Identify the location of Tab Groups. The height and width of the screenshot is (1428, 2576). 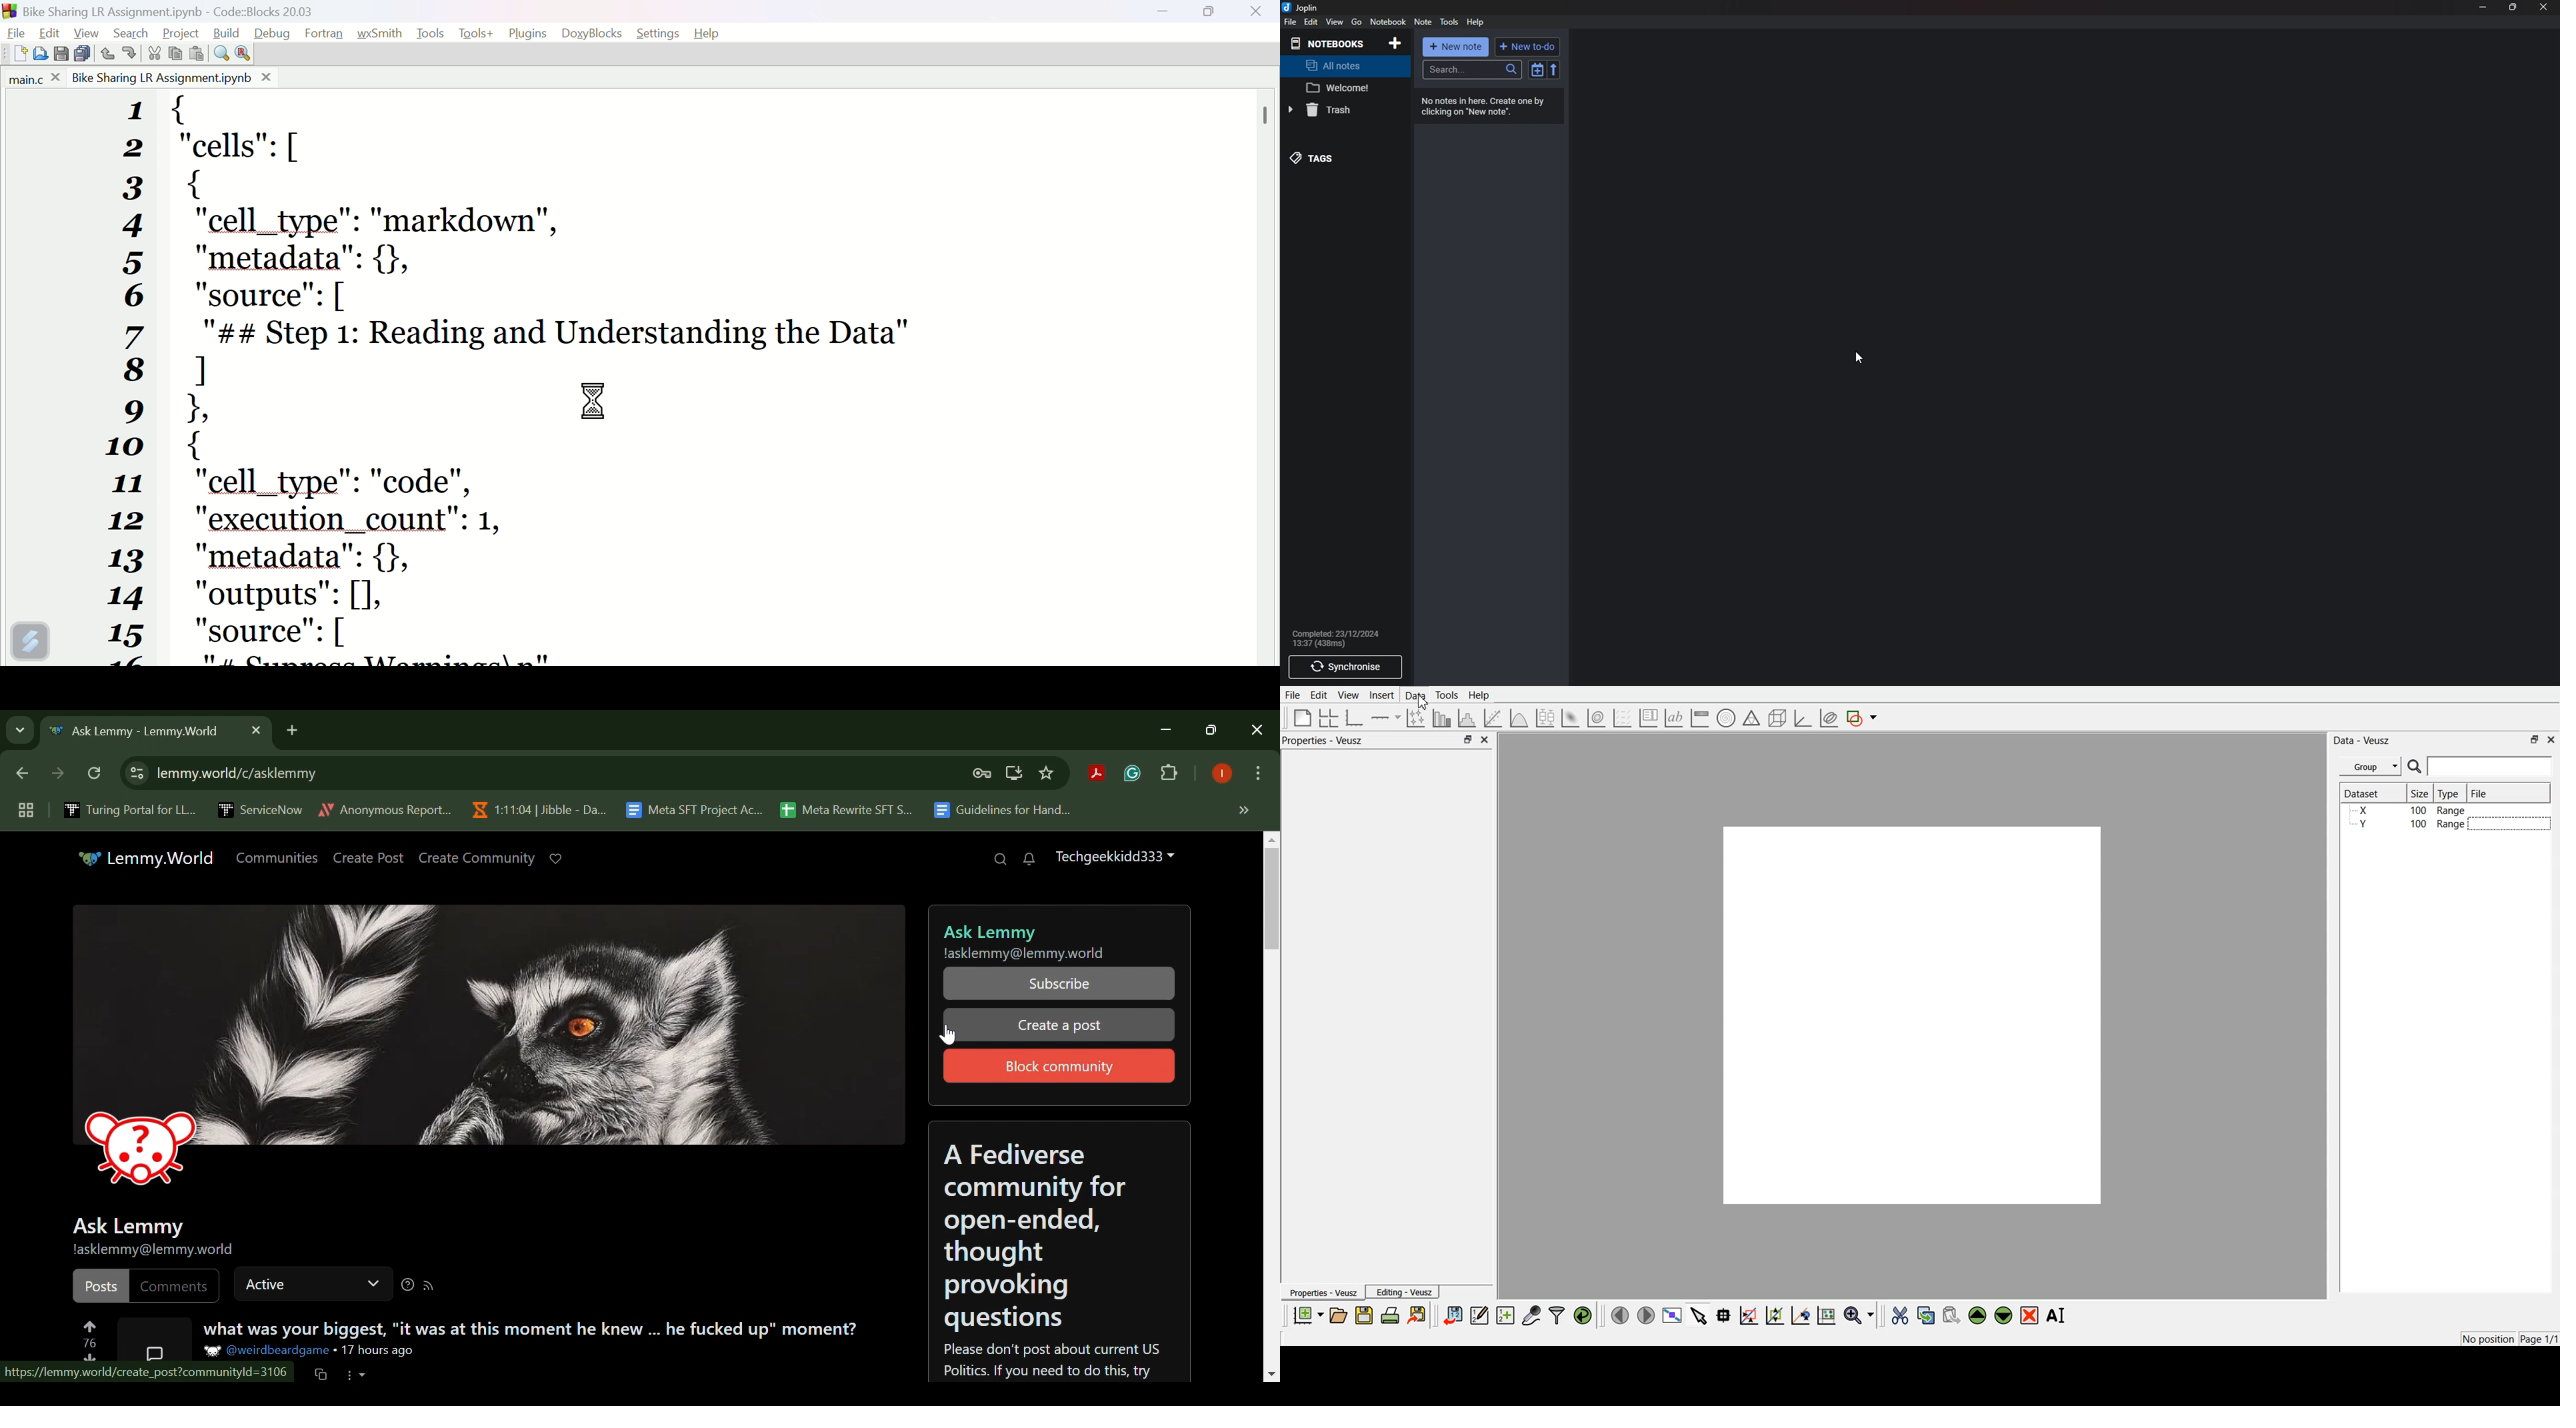
(23, 811).